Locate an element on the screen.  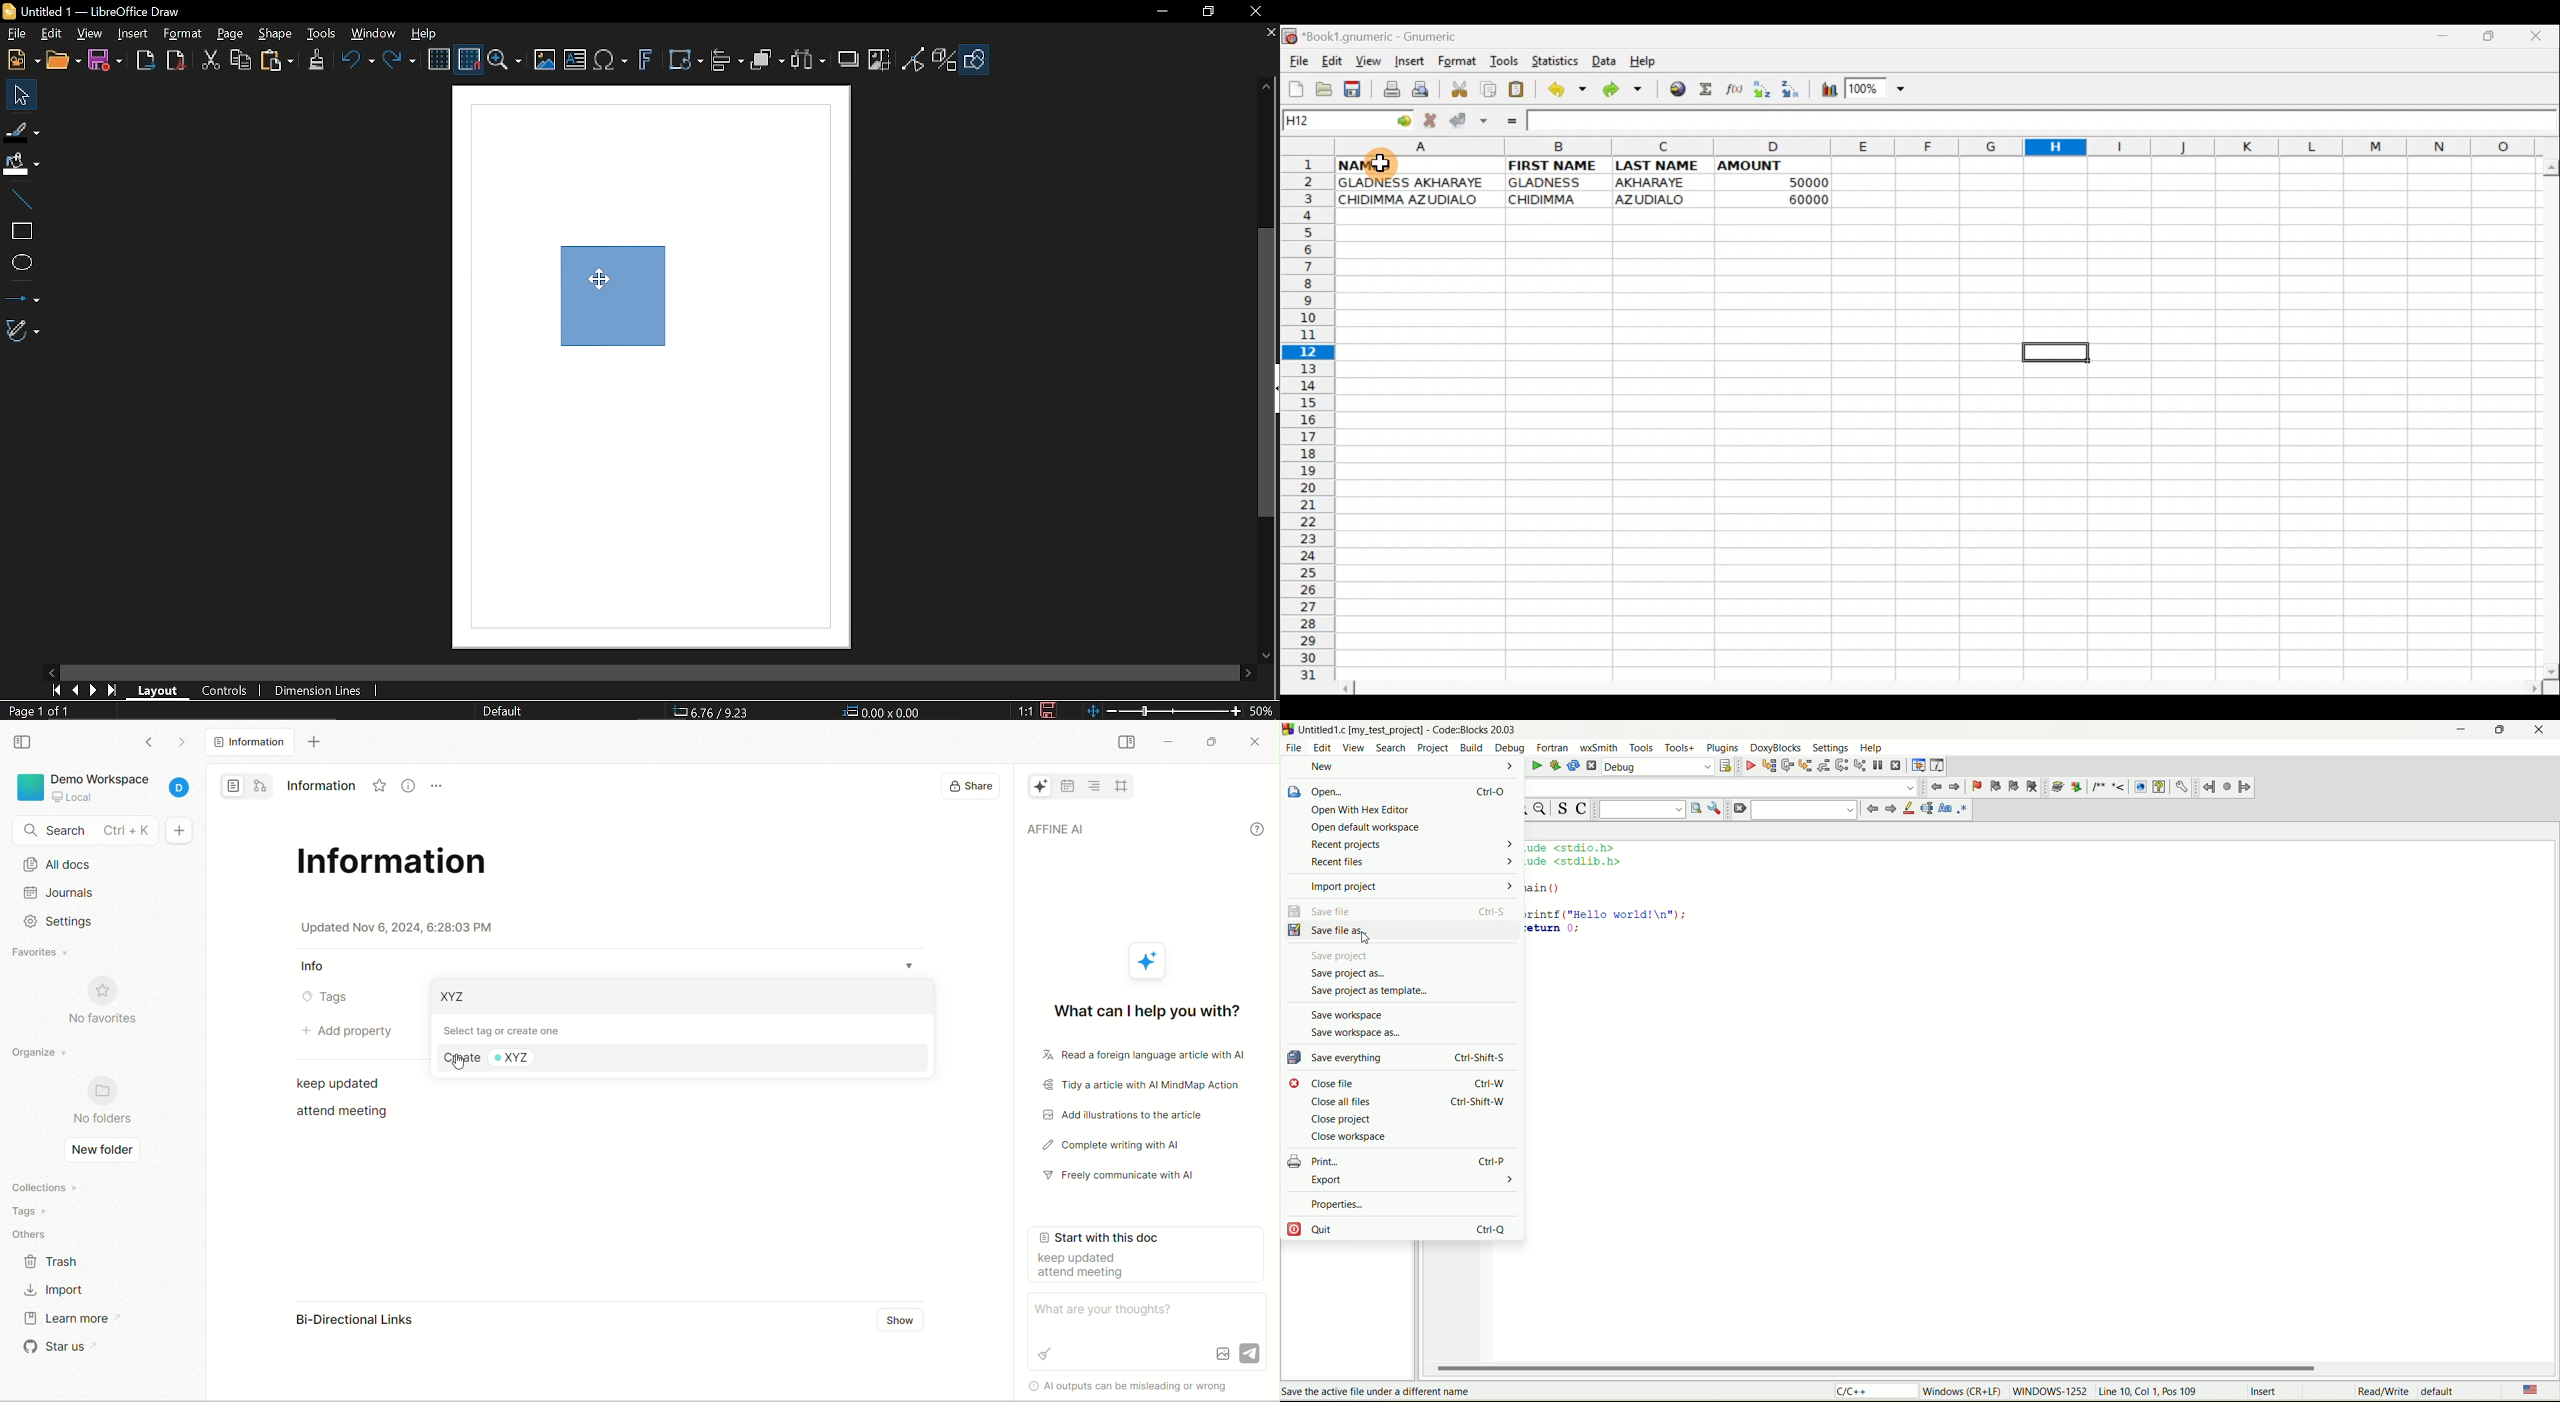
Vertical scrollbar is located at coordinates (1270, 375).